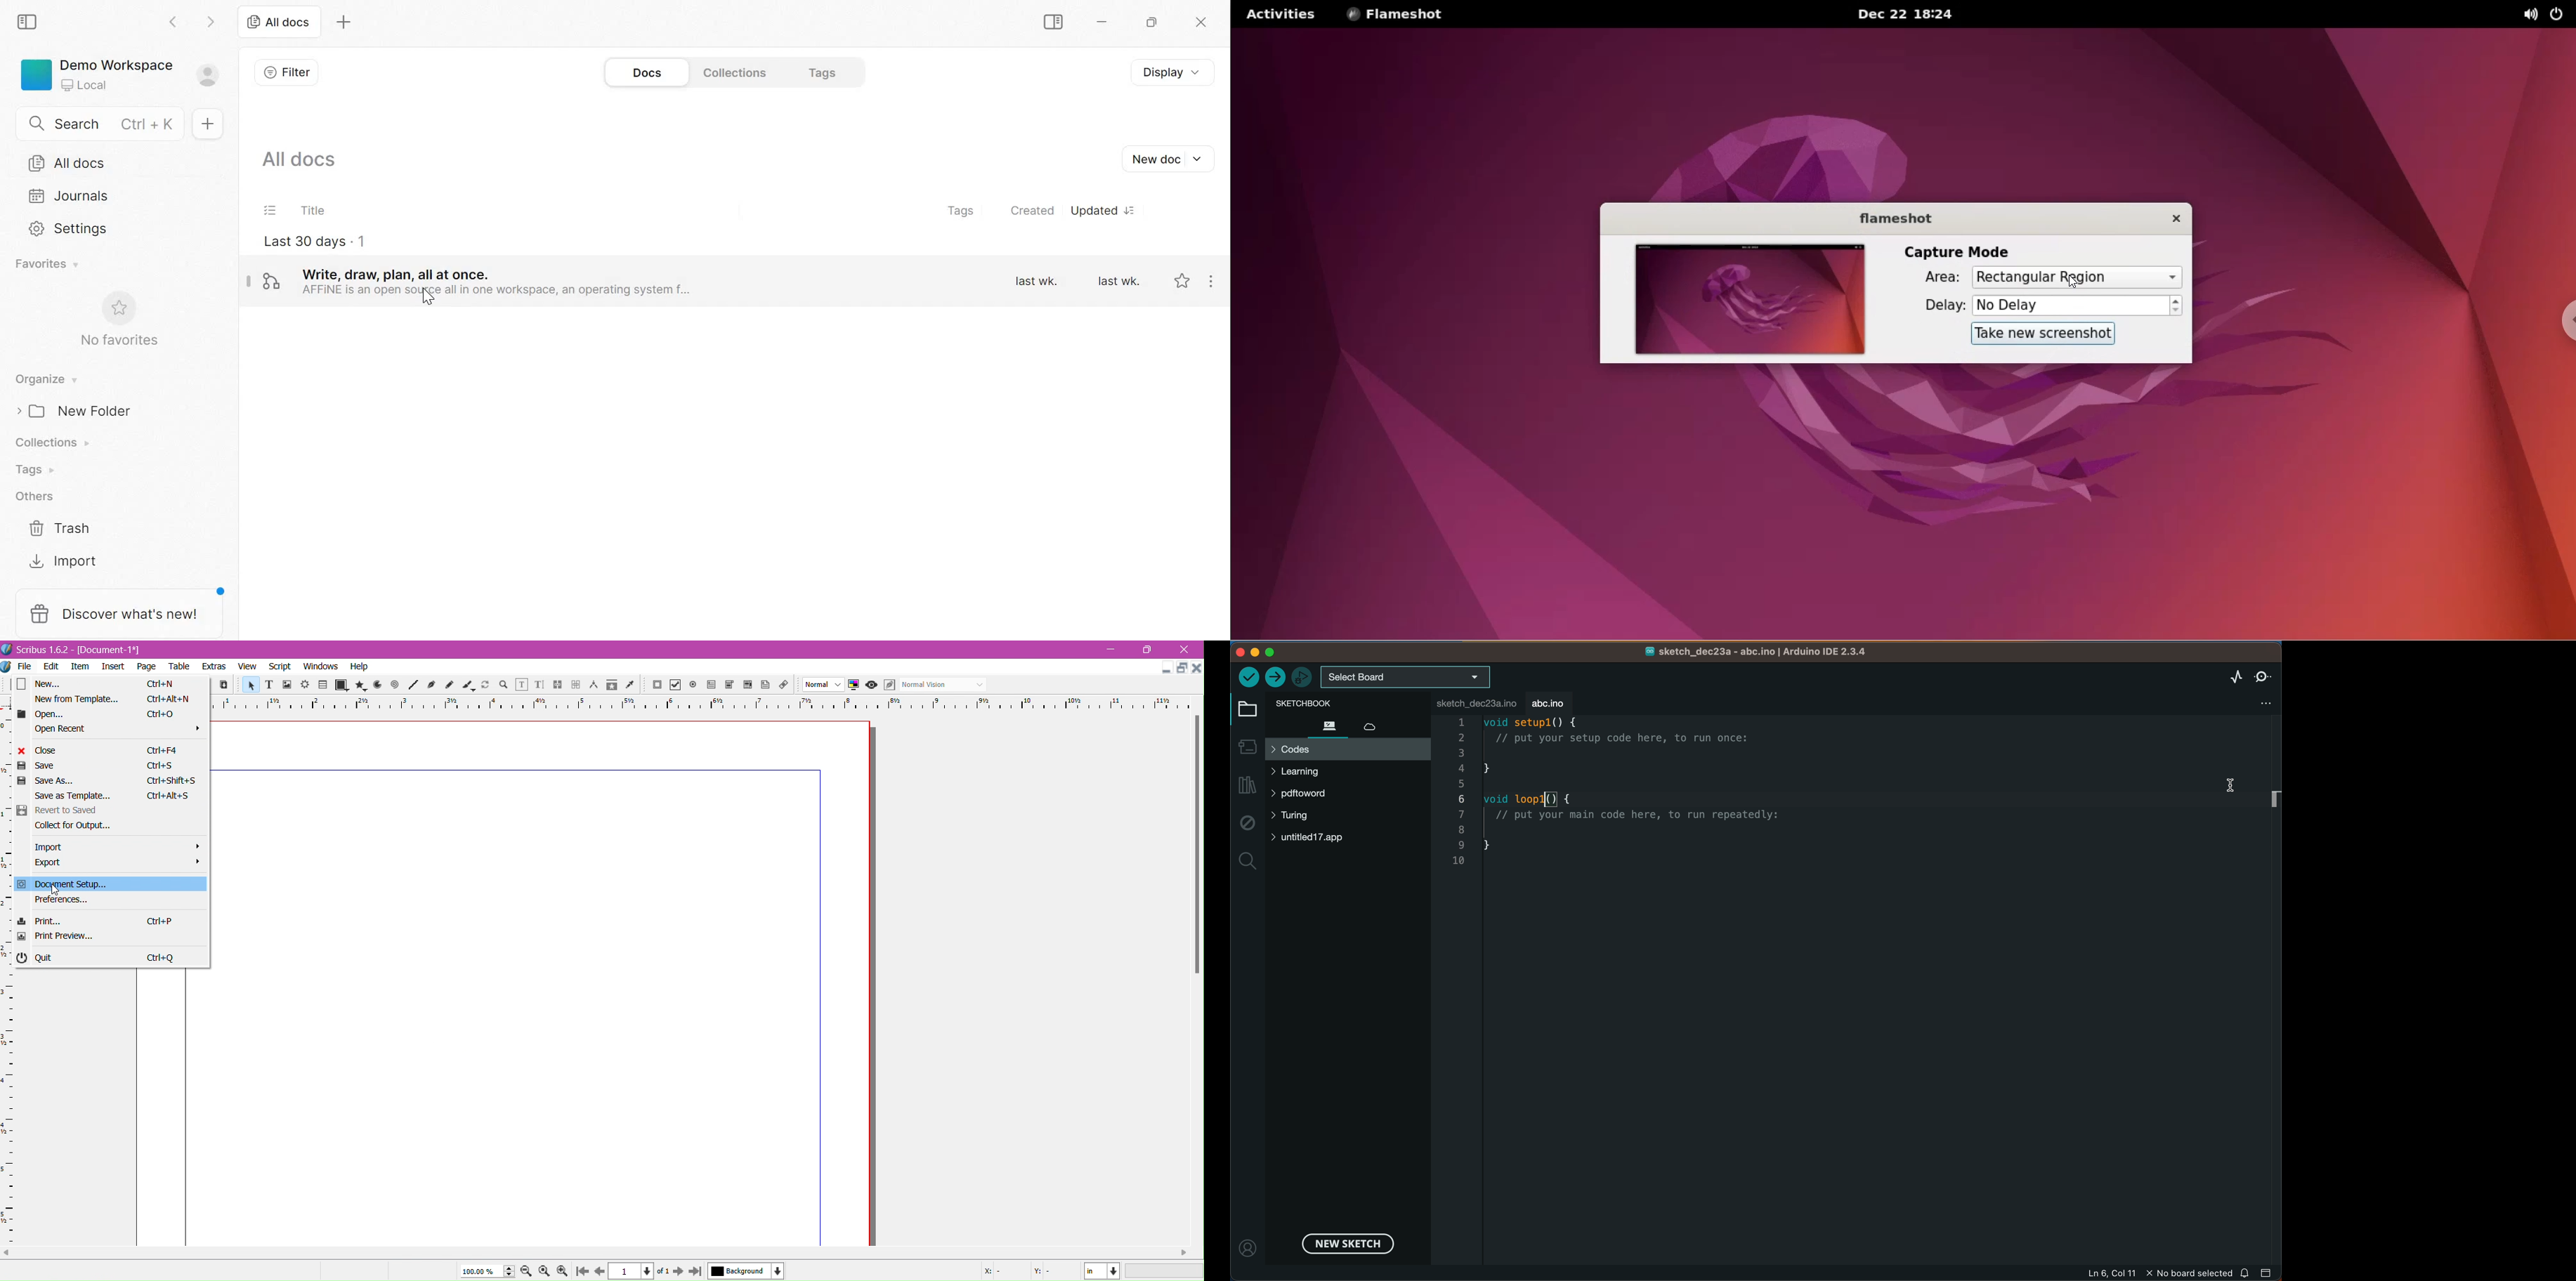 Image resolution: width=2576 pixels, height=1288 pixels. Describe the element at coordinates (147, 668) in the screenshot. I see `page menu` at that location.